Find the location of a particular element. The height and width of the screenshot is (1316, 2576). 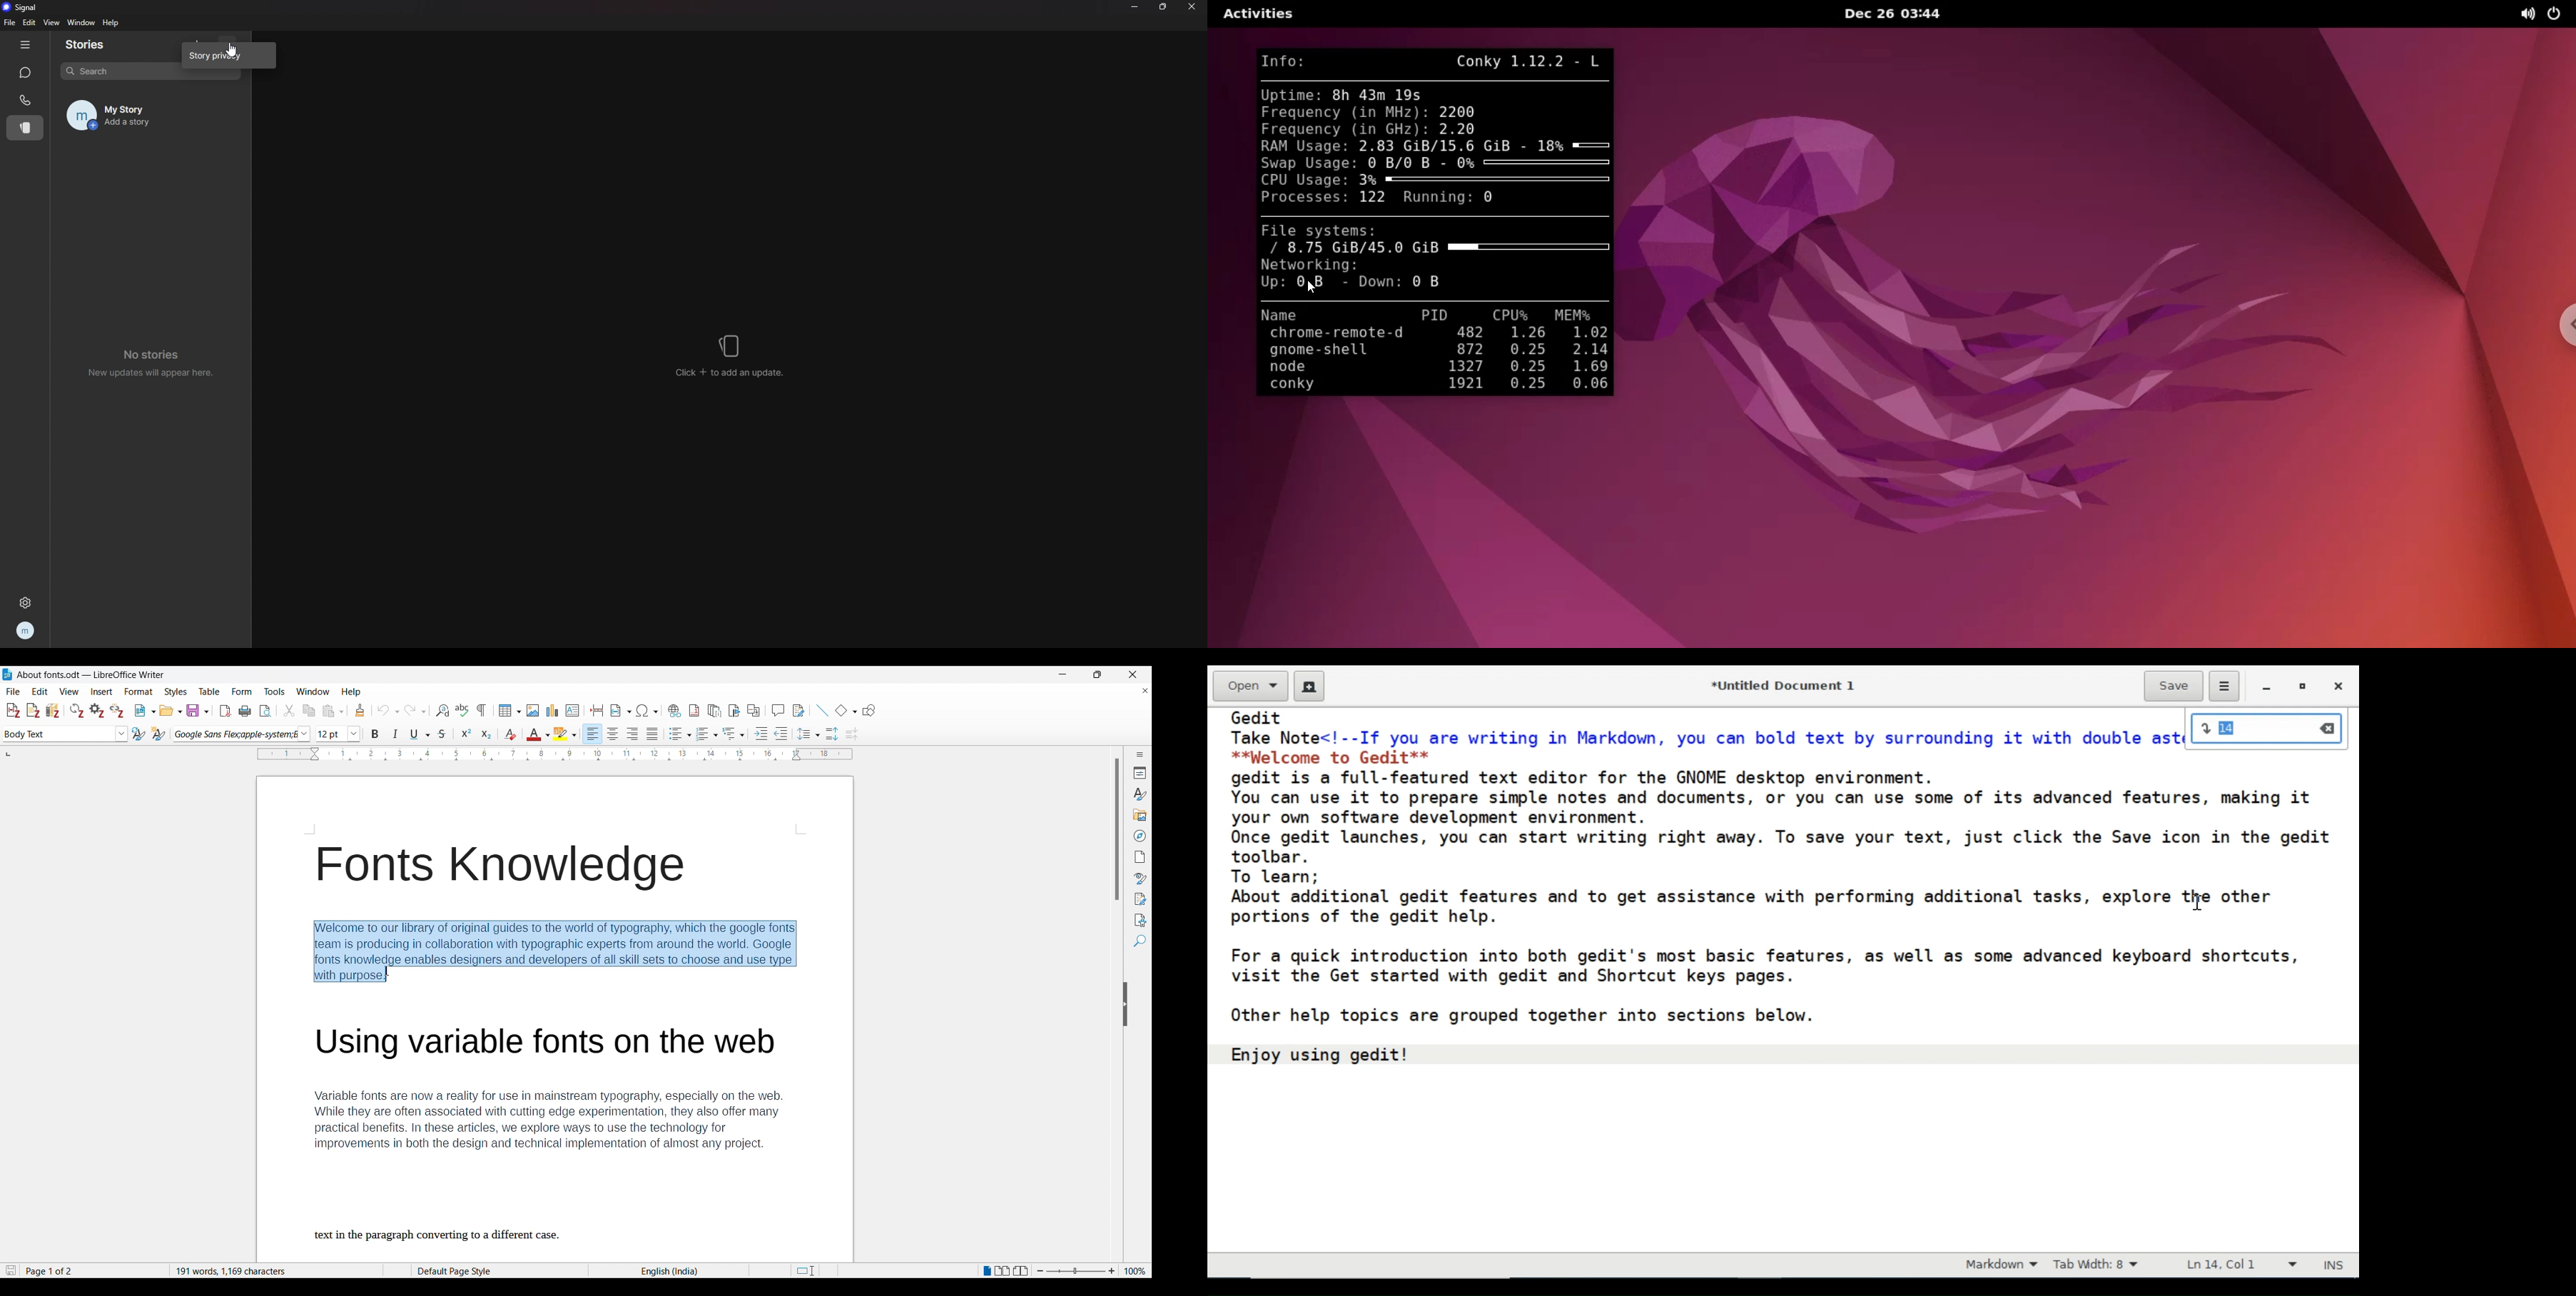

Special character options is located at coordinates (647, 710).